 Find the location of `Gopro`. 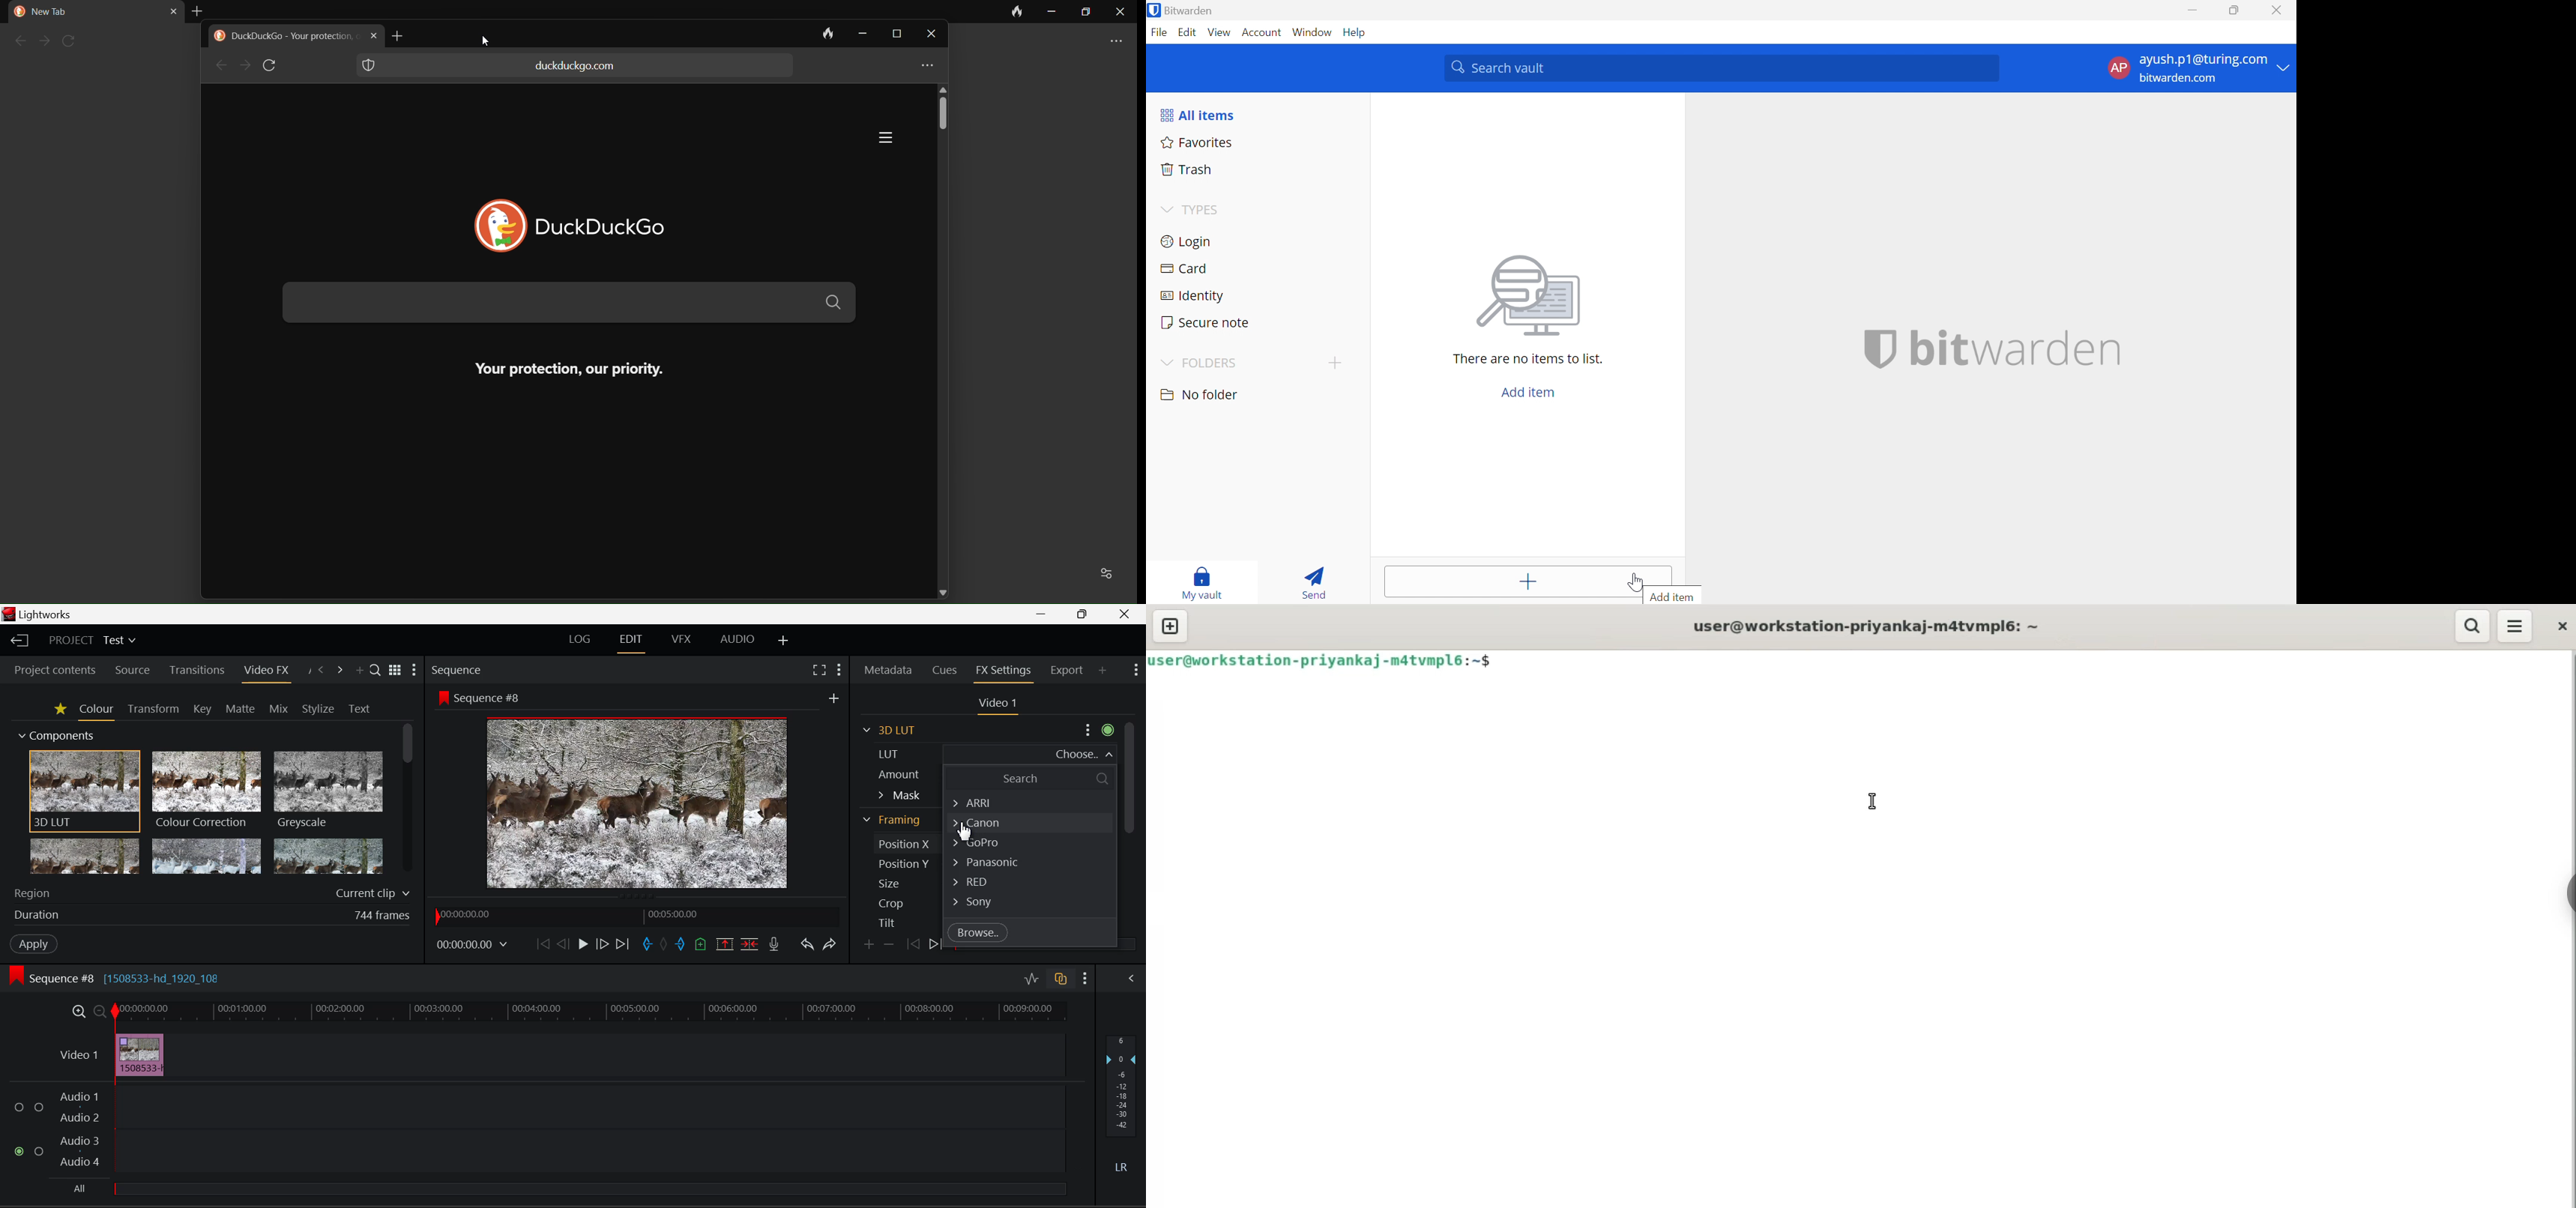

Gopro is located at coordinates (1020, 841).